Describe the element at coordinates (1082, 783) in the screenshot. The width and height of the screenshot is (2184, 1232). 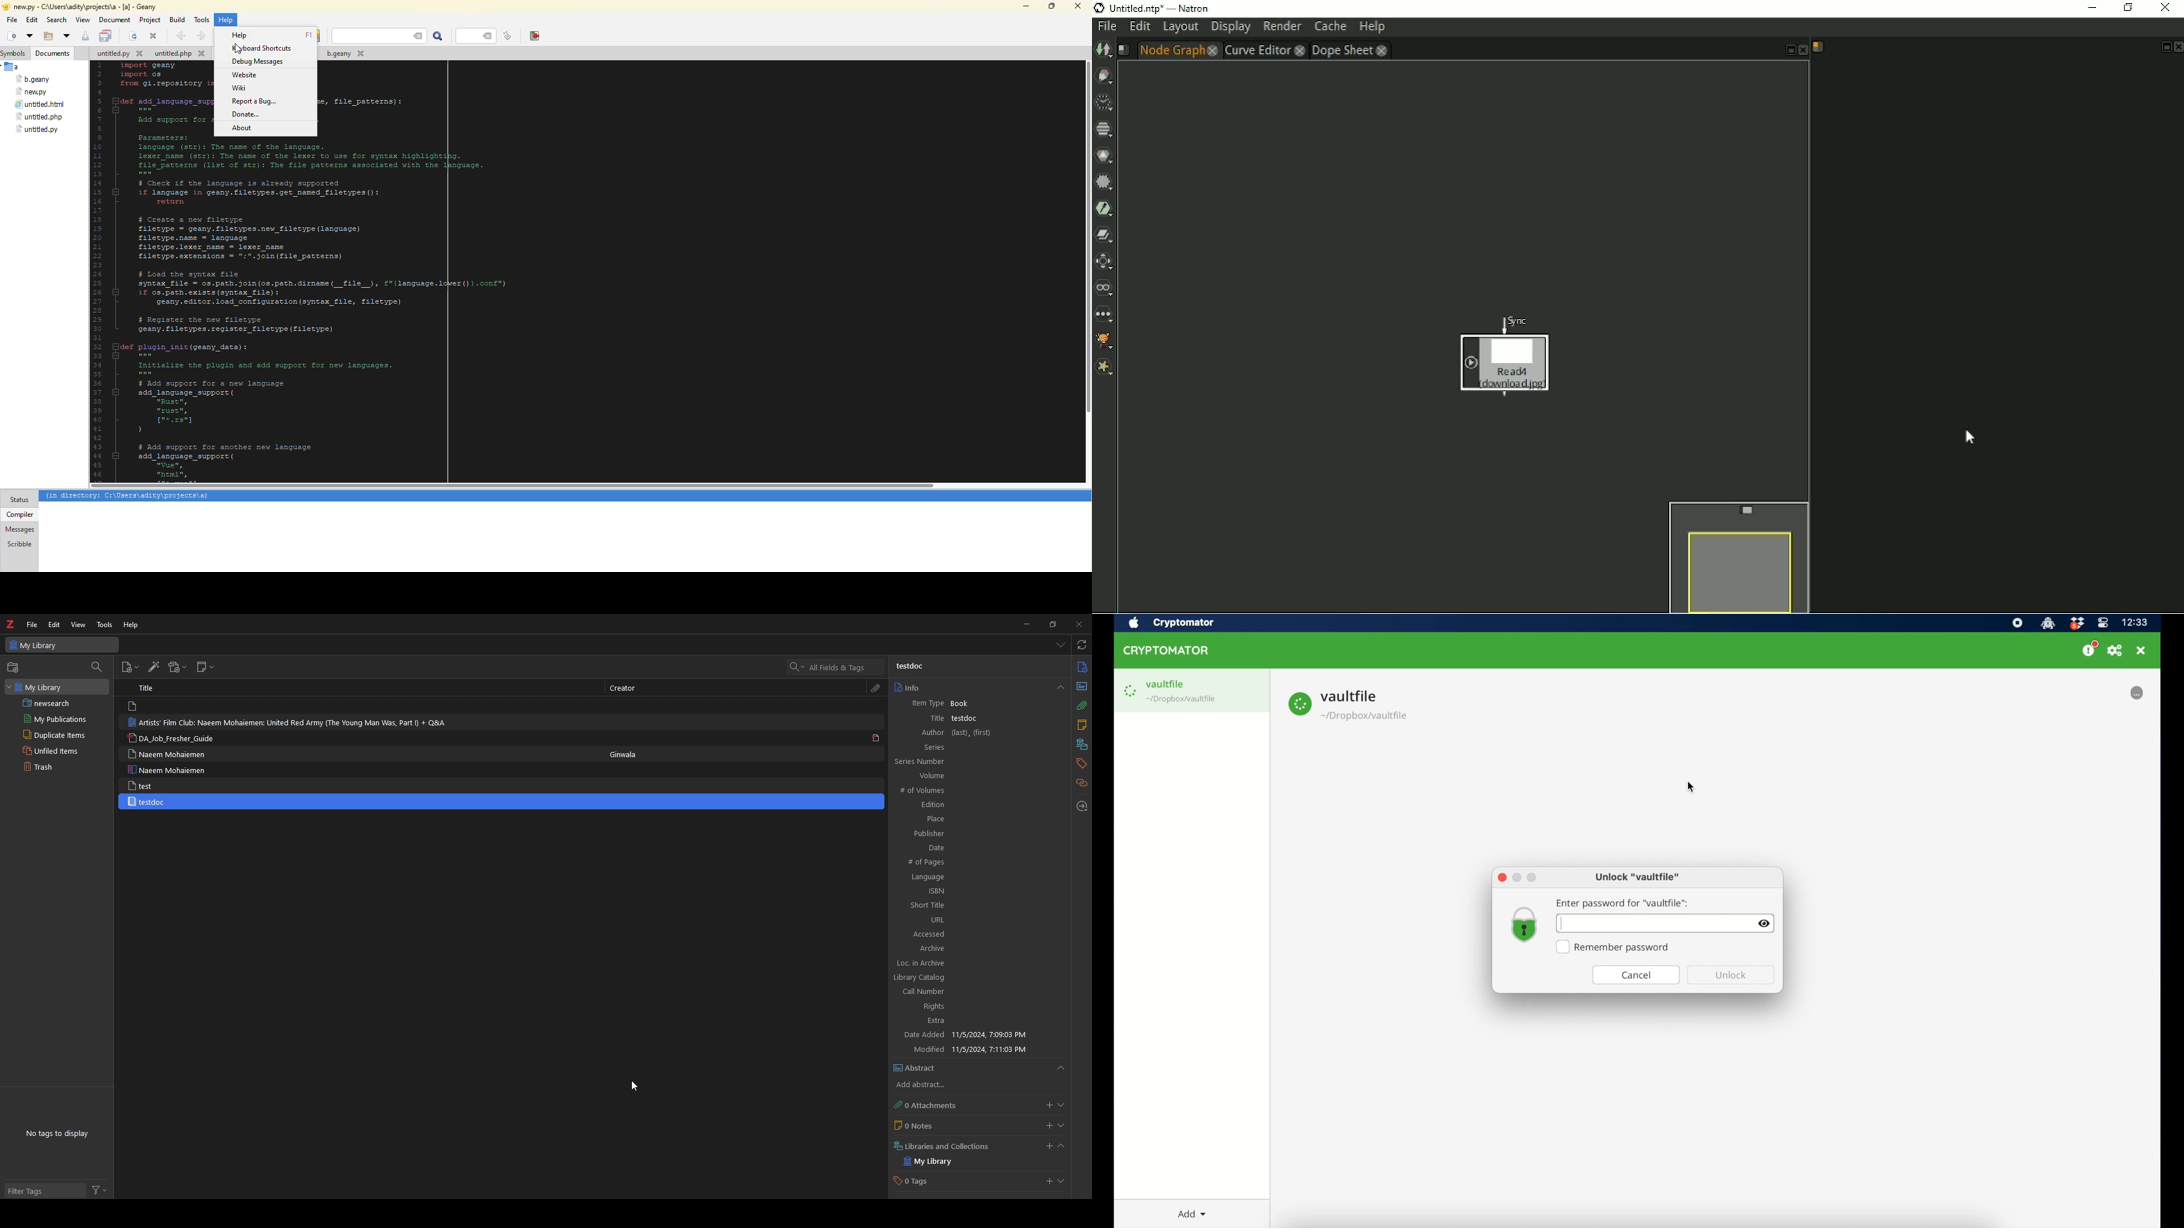
I see `related` at that location.